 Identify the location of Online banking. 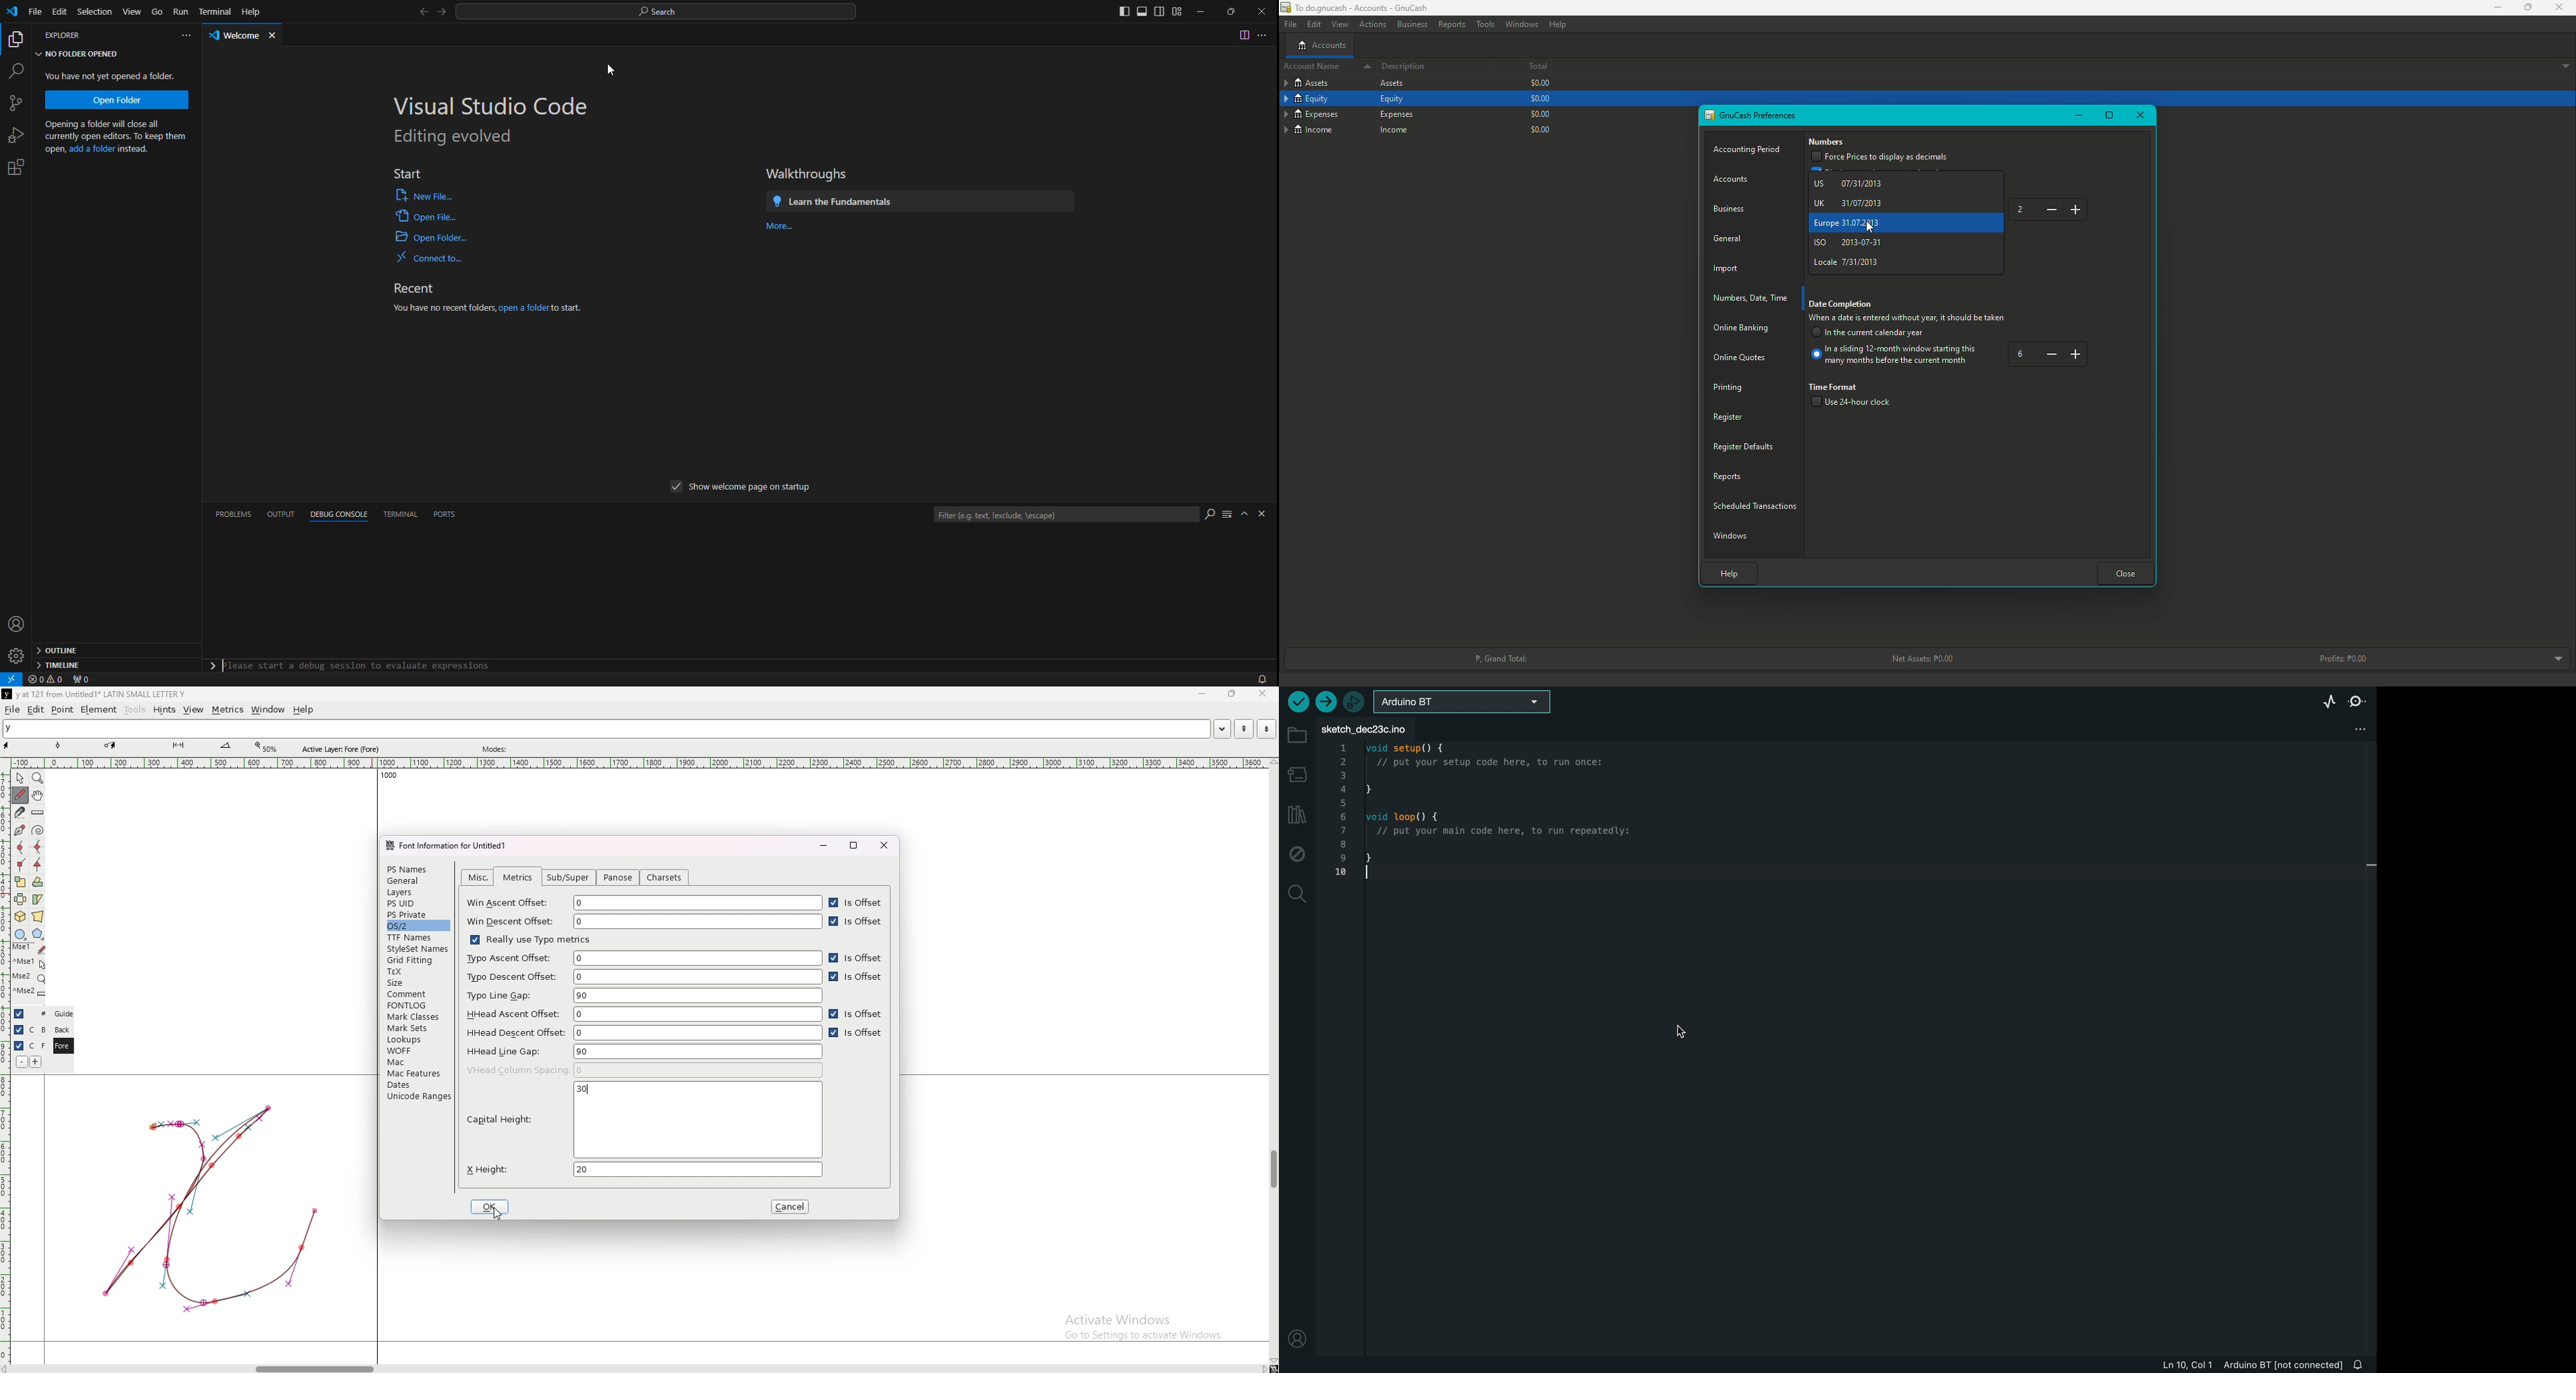
(1740, 330).